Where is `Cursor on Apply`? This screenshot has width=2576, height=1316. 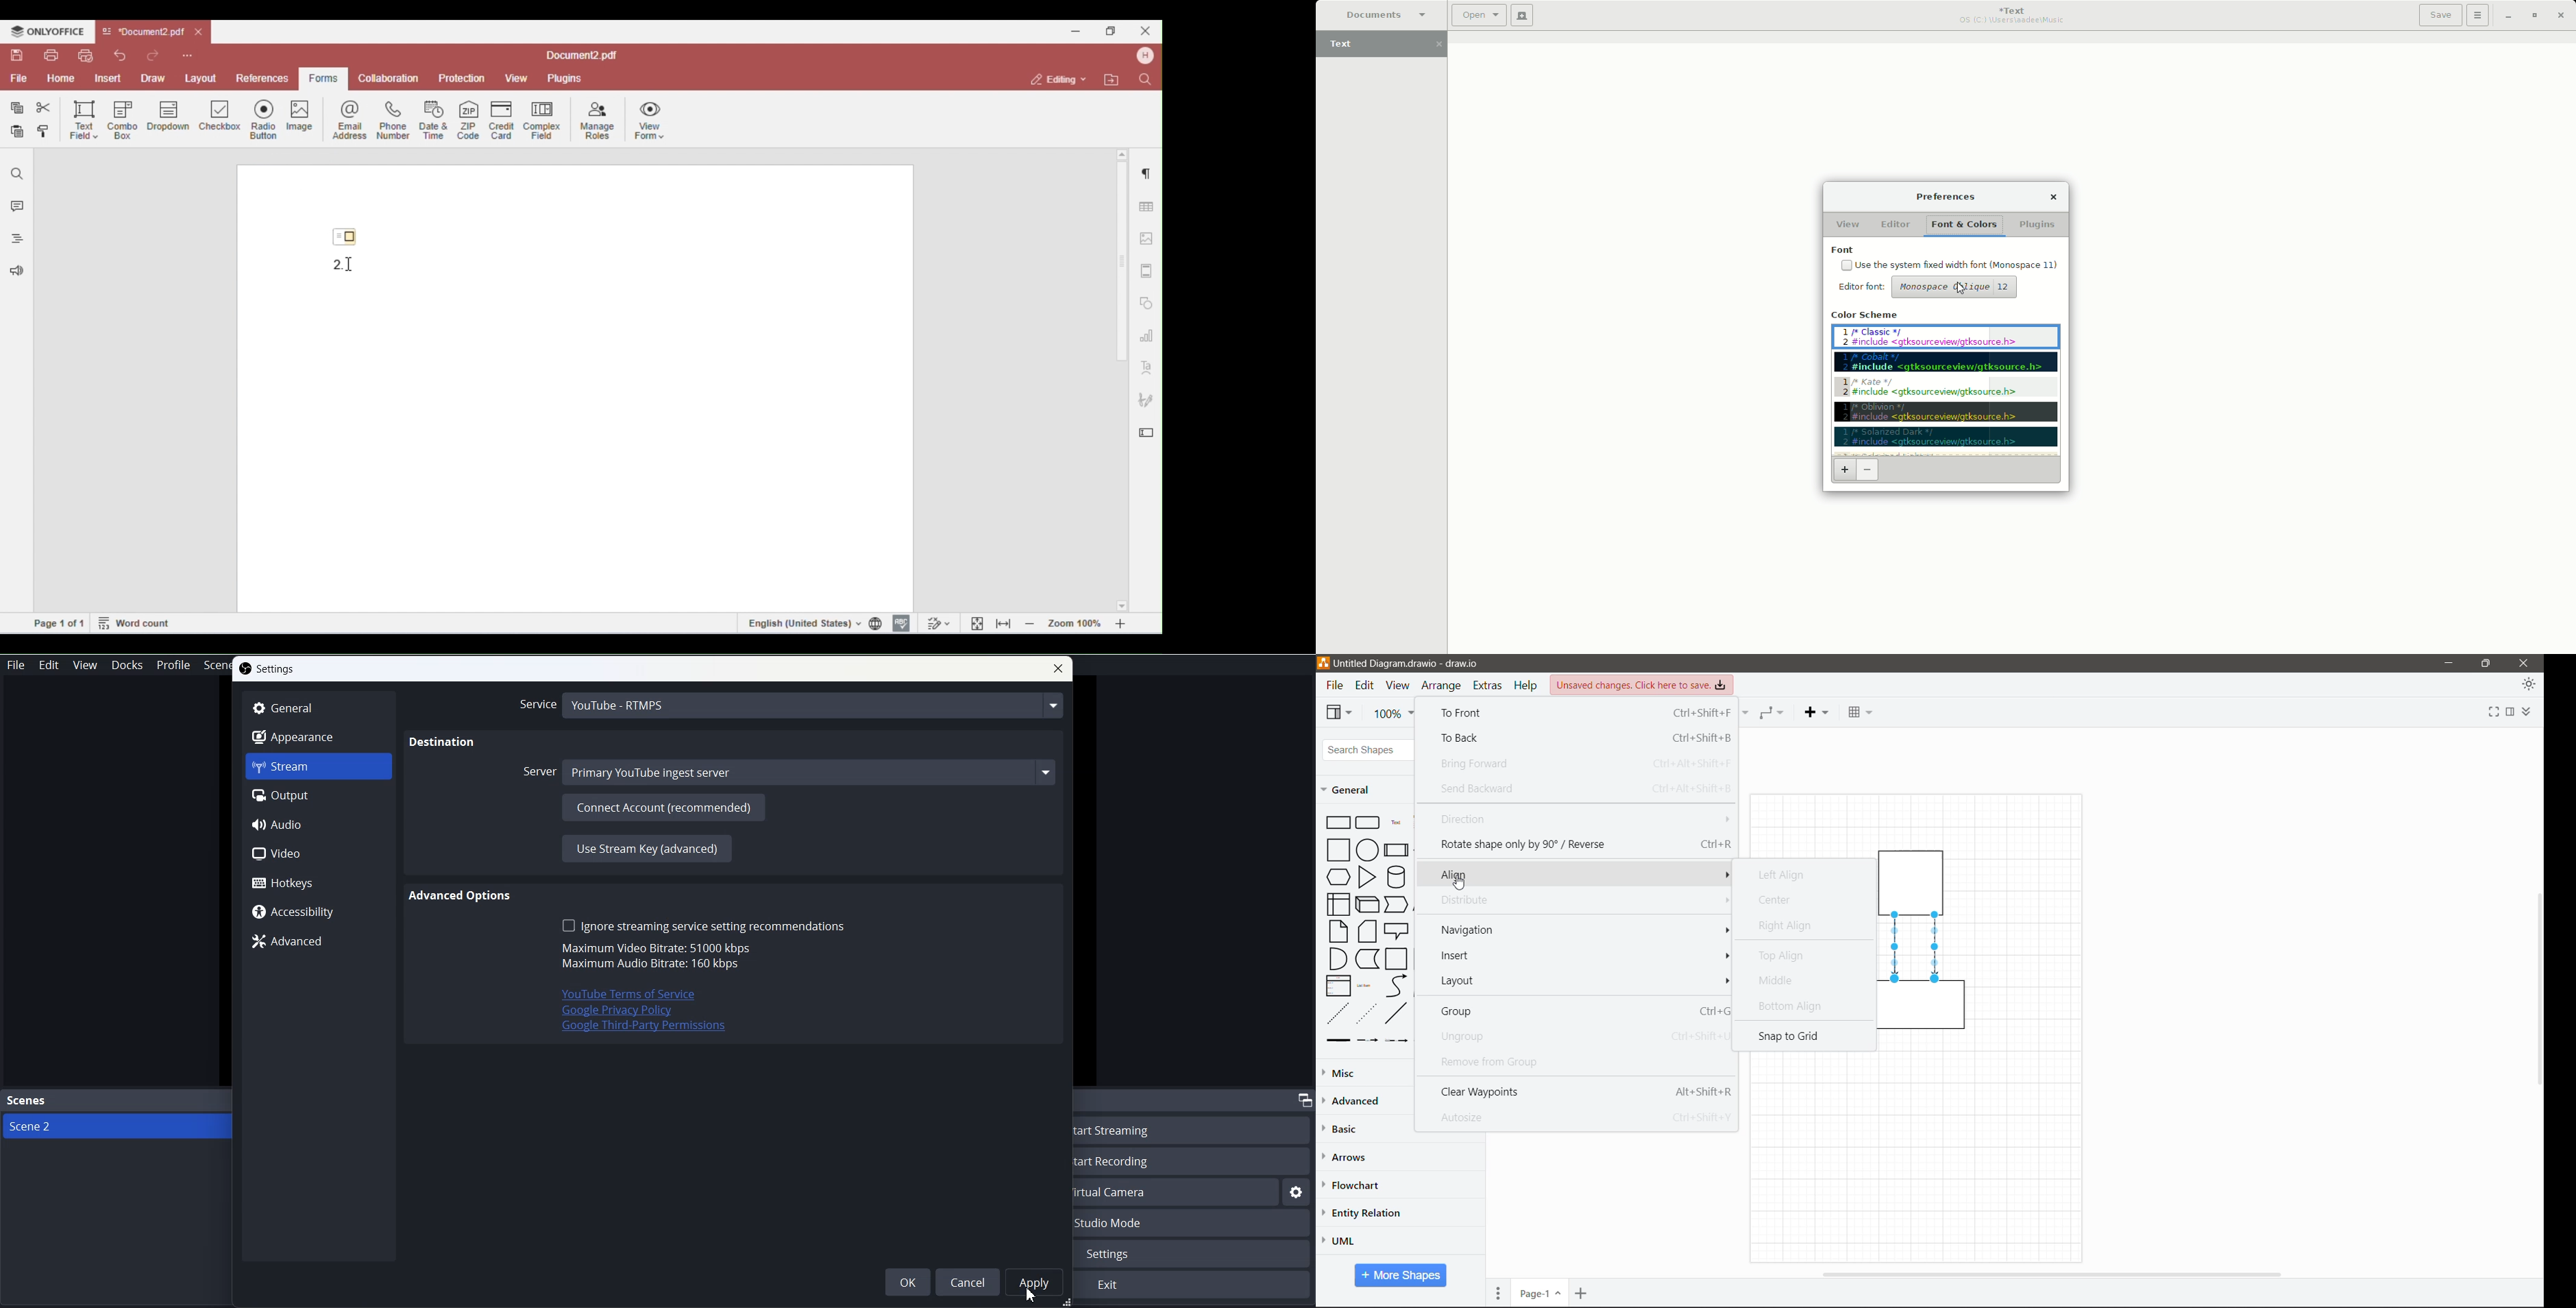 Cursor on Apply is located at coordinates (1030, 1296).